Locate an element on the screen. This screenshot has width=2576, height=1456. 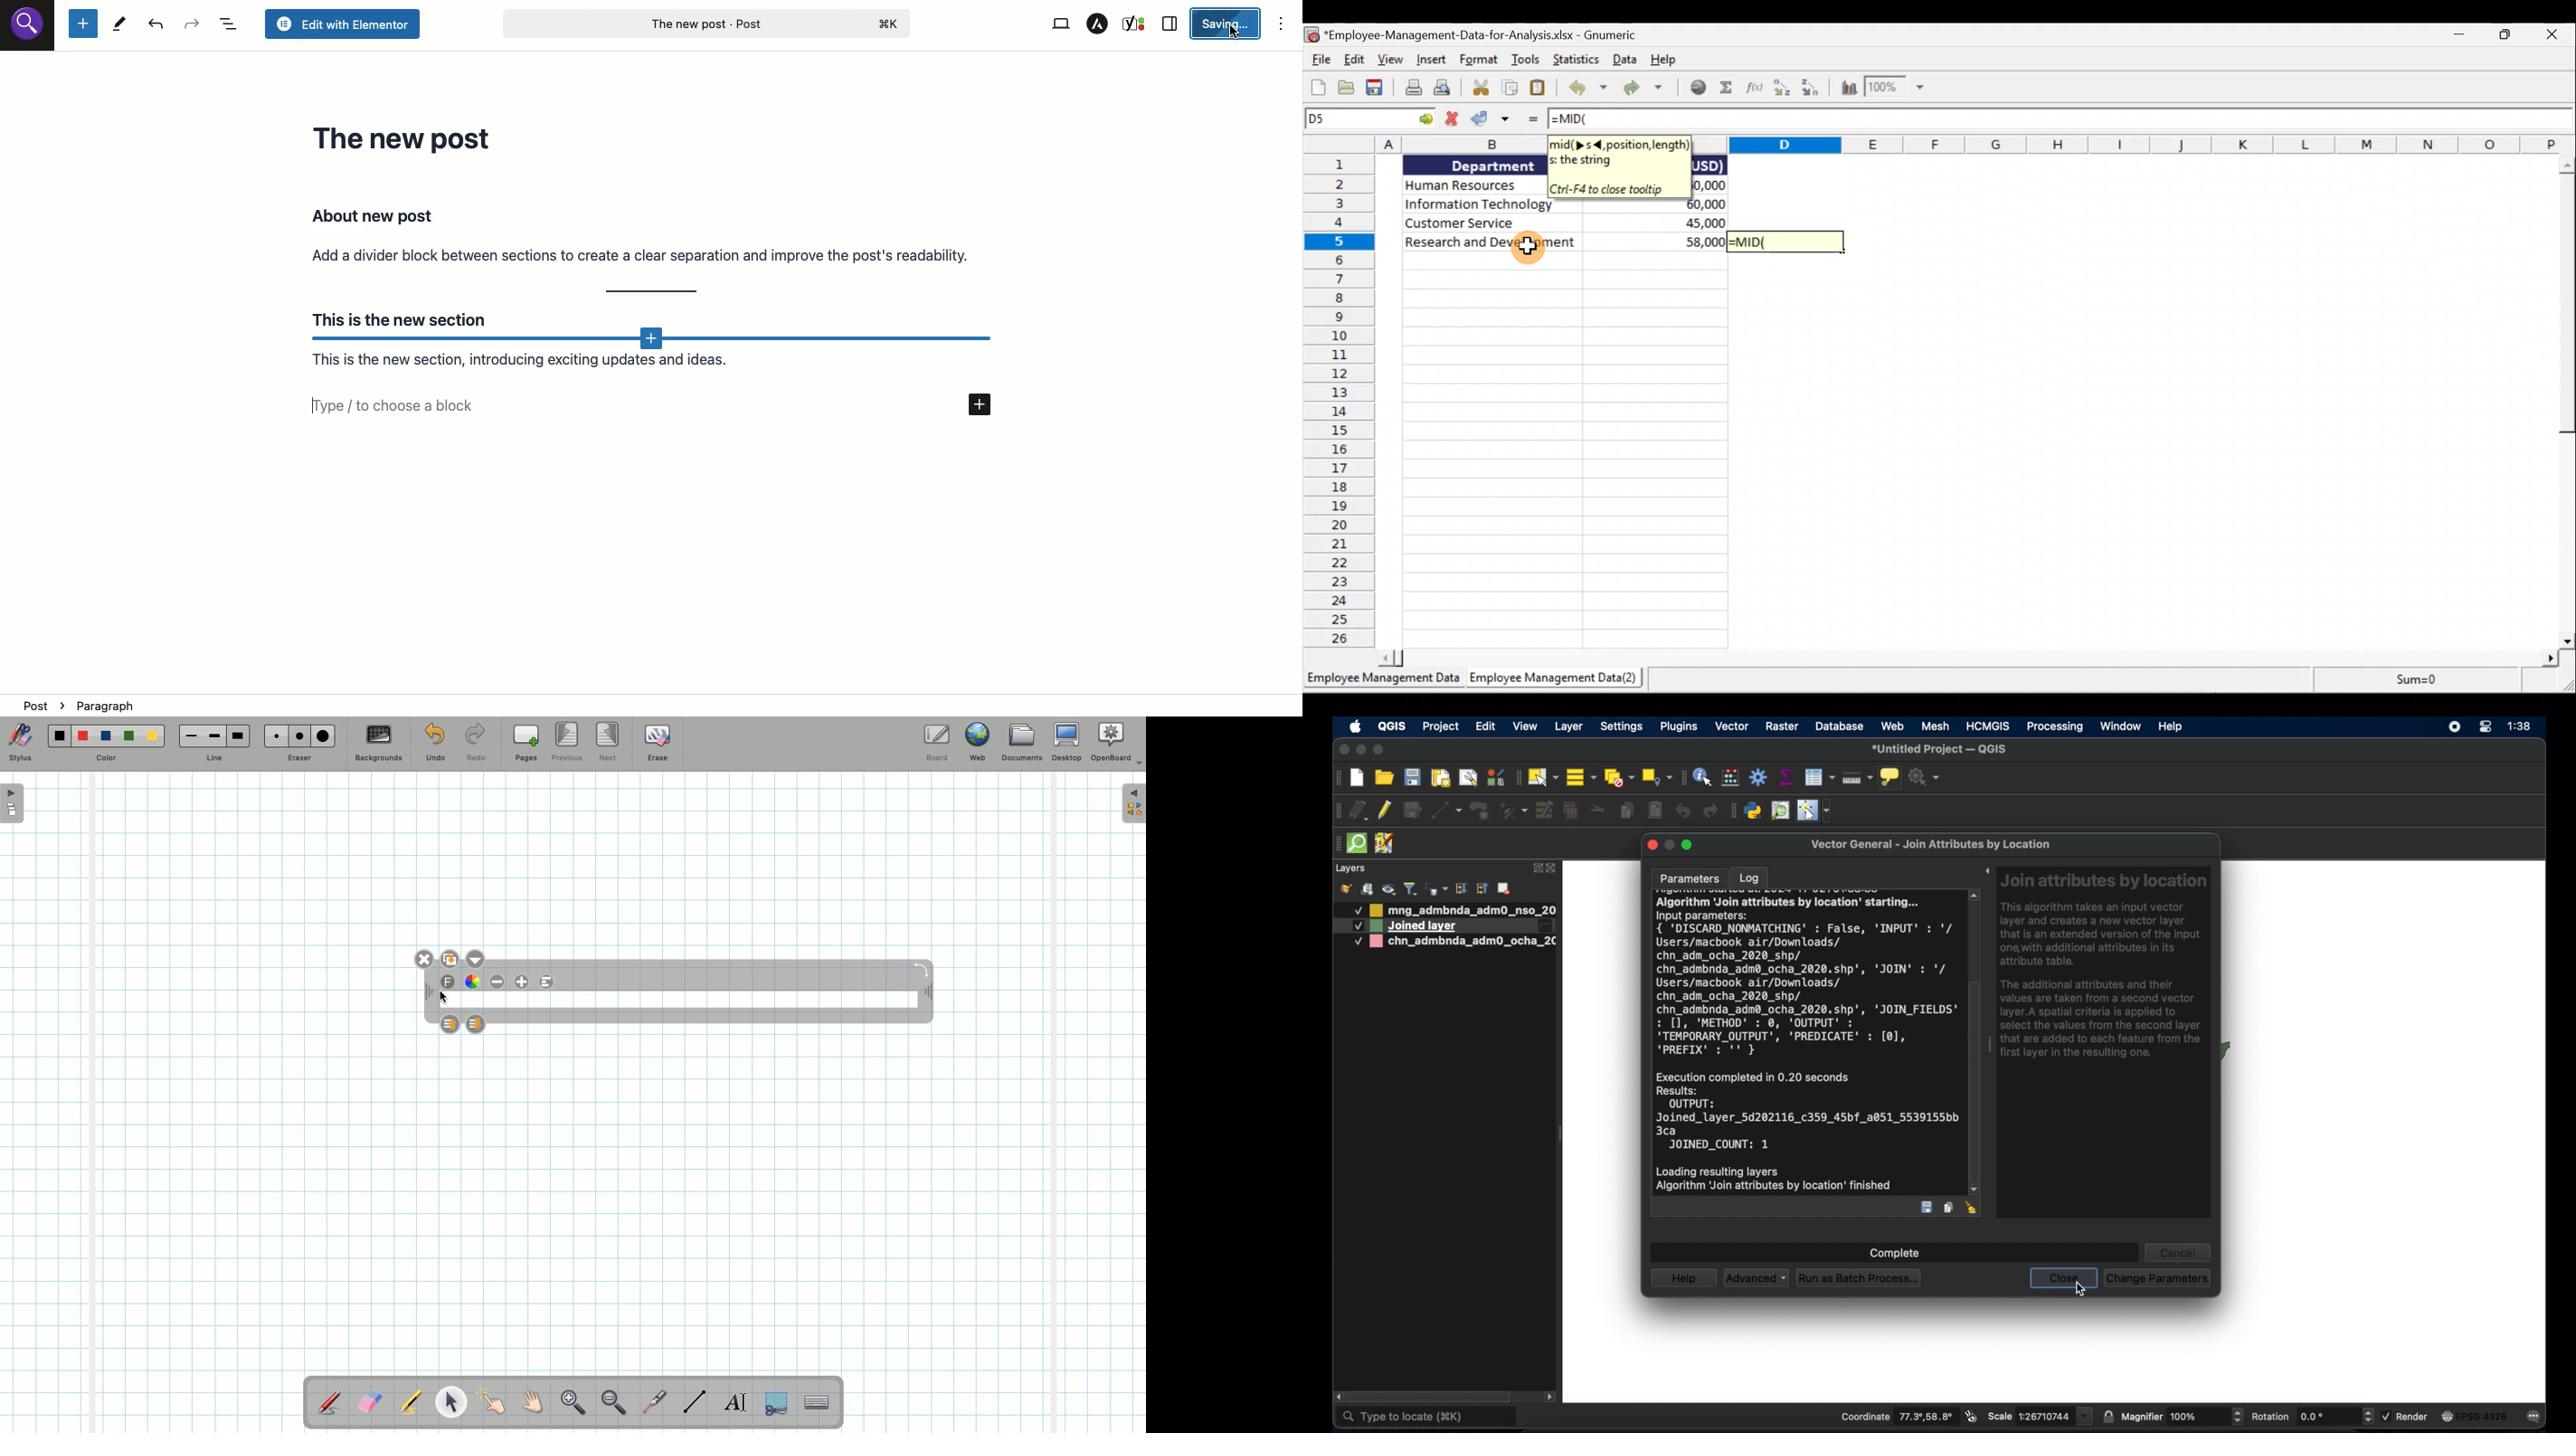
data is located at coordinates (1474, 402).